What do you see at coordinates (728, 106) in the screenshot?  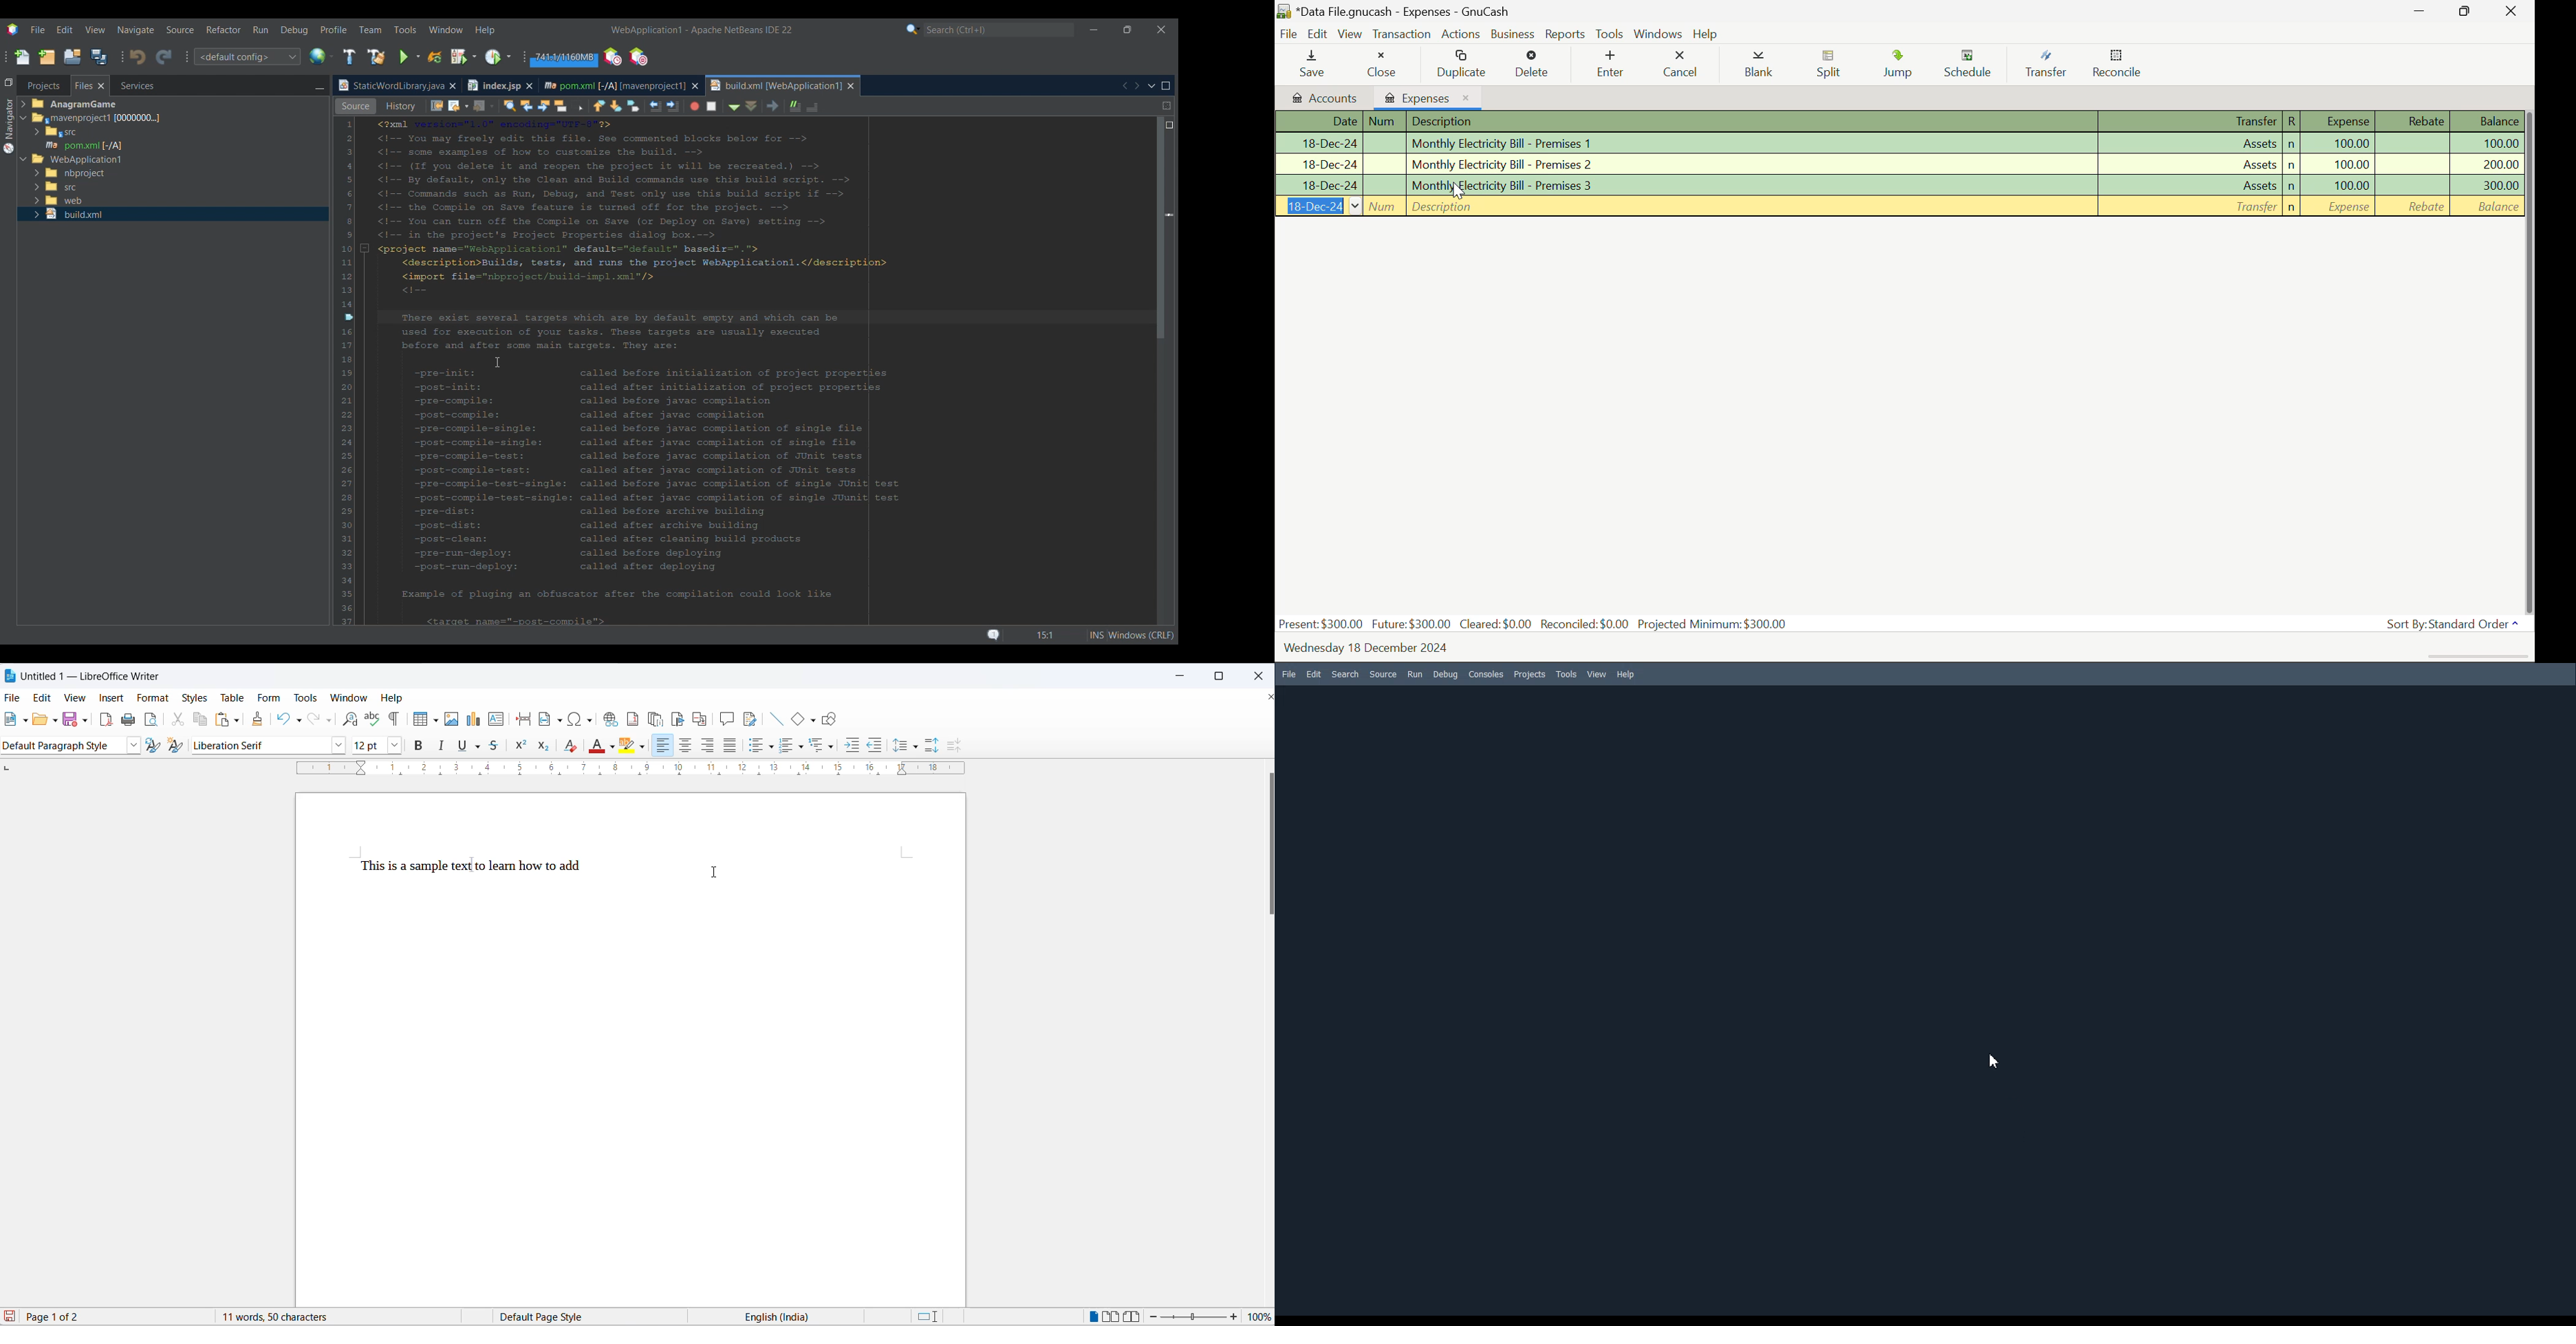 I see `Next bookmark` at bounding box center [728, 106].